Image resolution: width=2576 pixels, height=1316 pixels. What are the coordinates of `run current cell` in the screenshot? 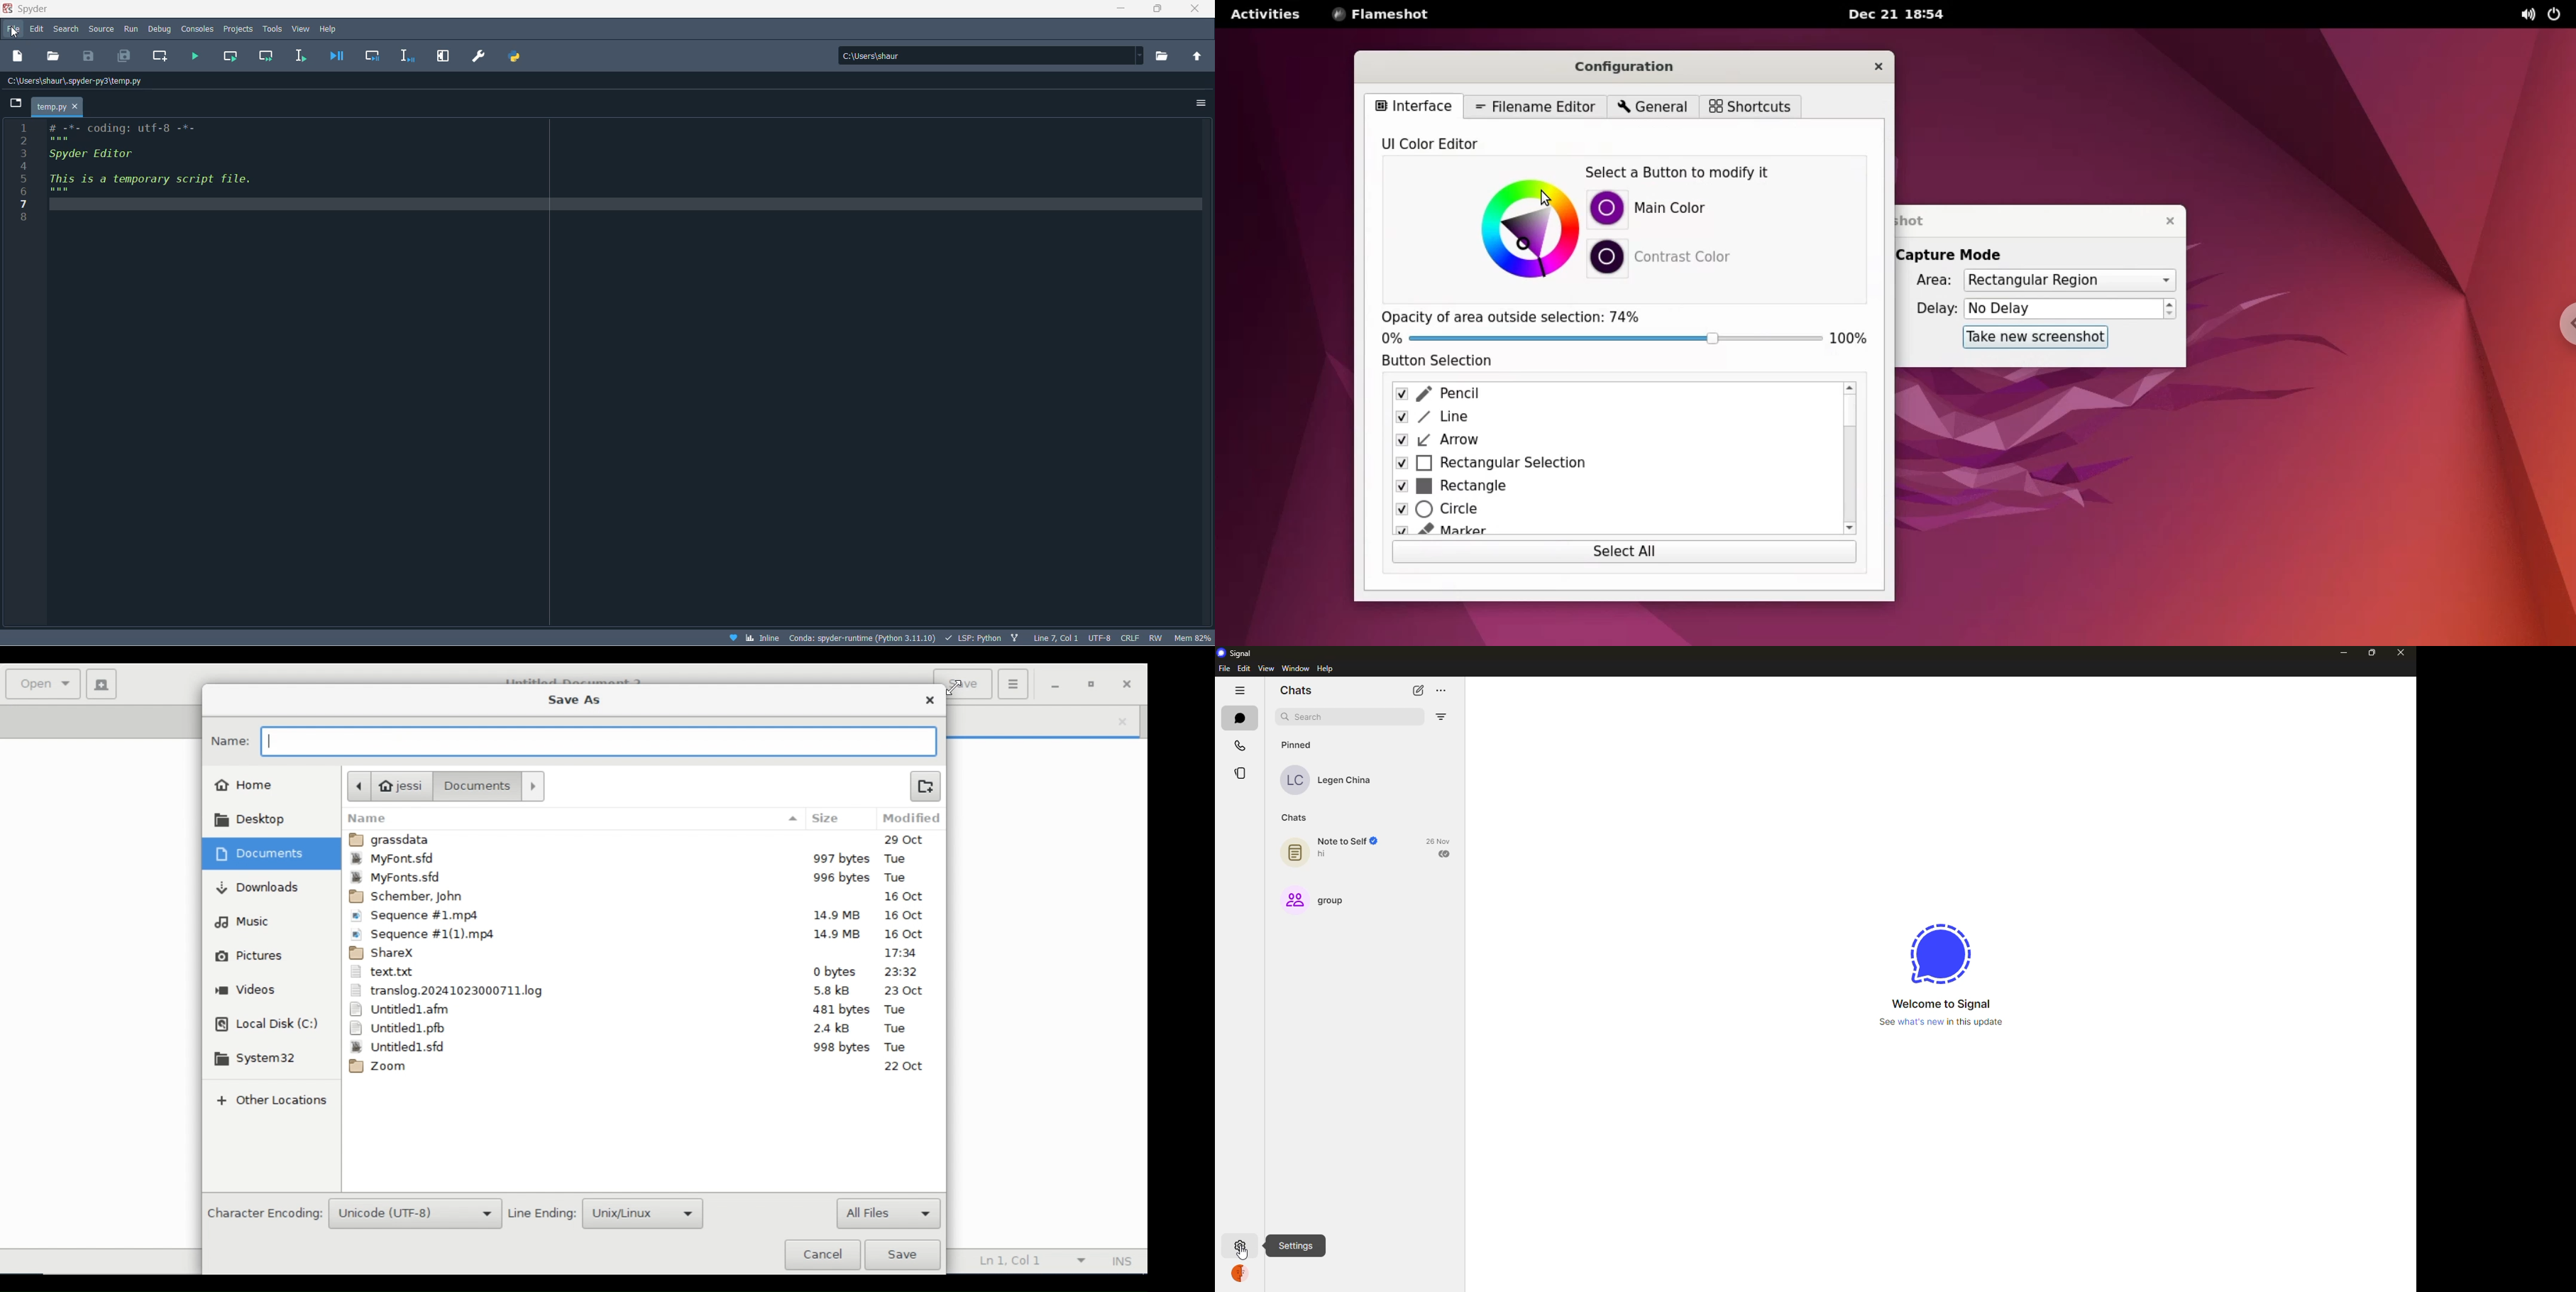 It's located at (268, 57).